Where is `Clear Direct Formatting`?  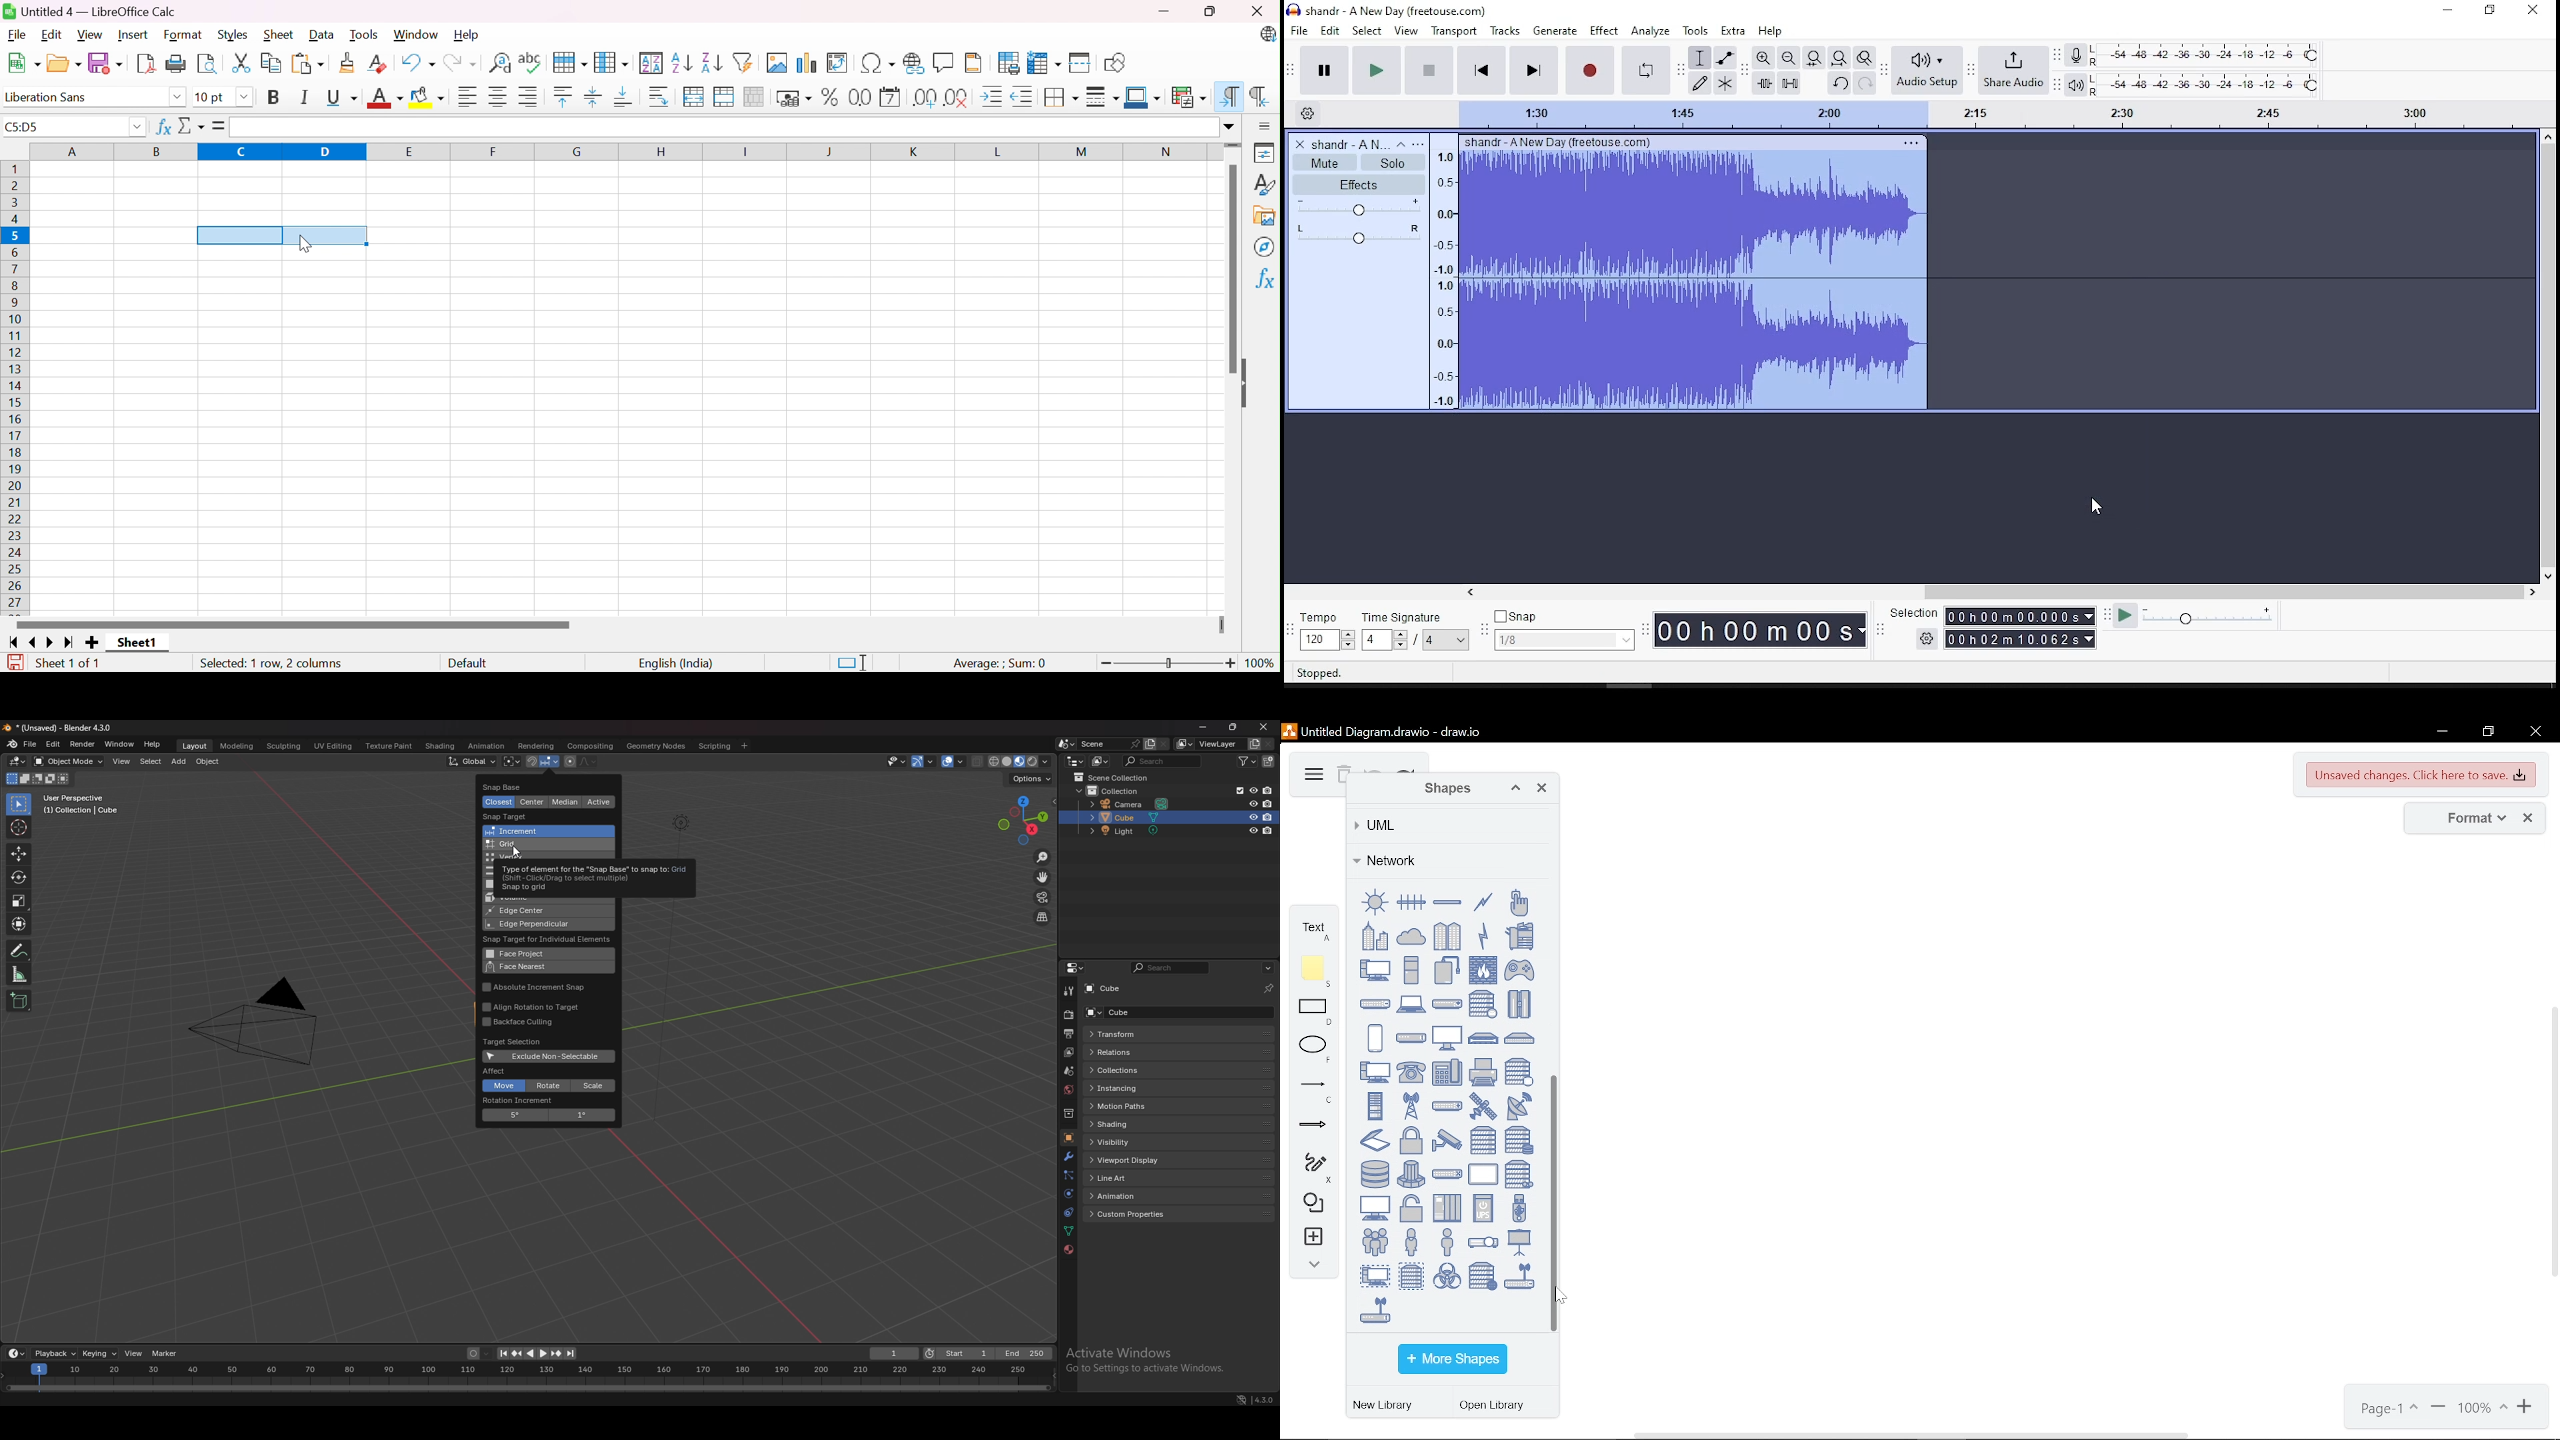 Clear Direct Formatting is located at coordinates (379, 63).